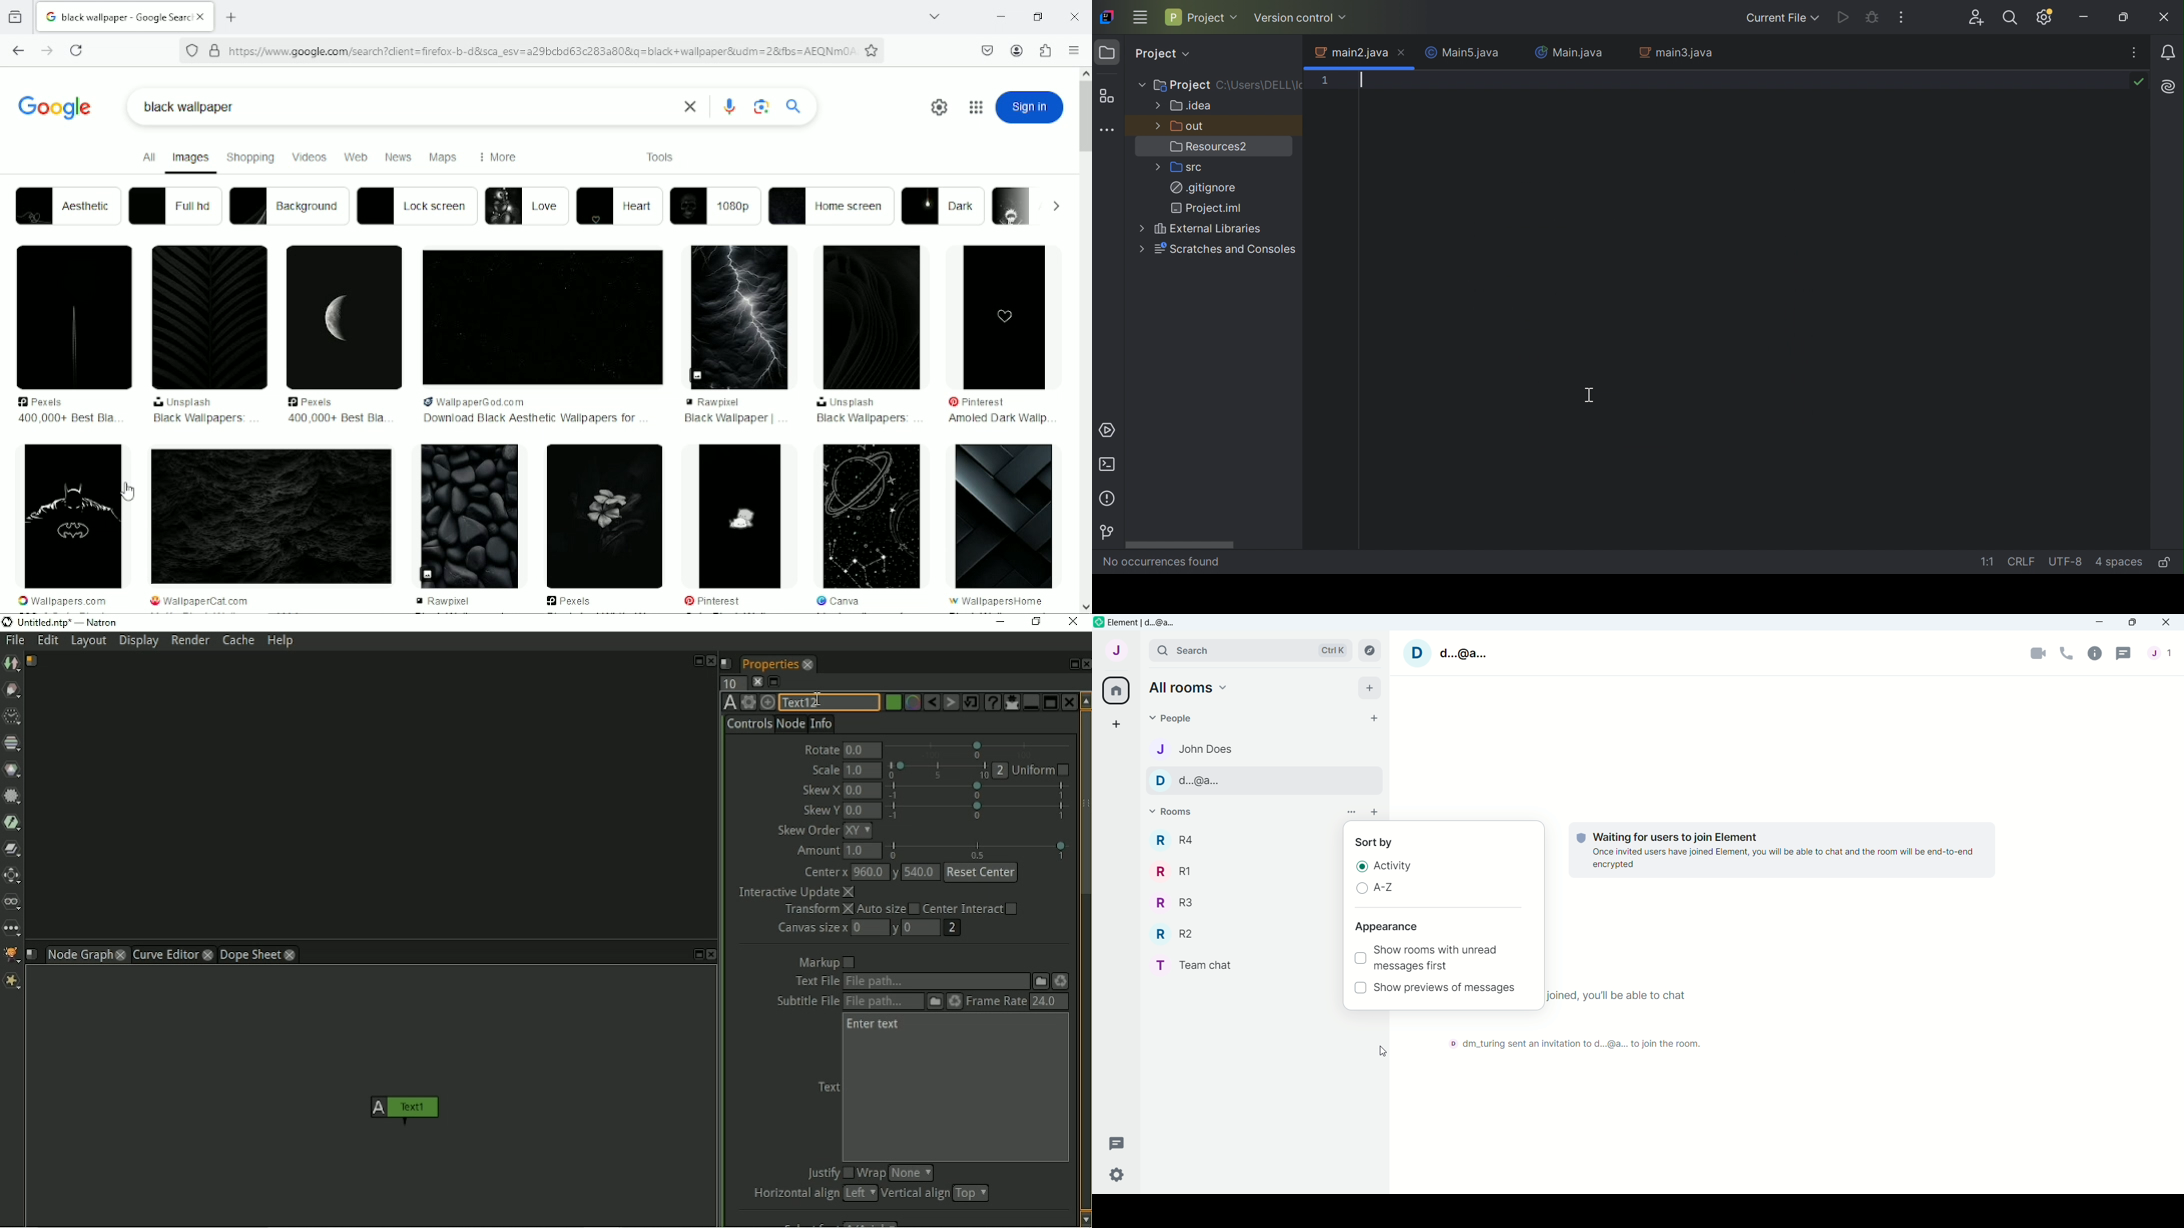 The width and height of the screenshot is (2184, 1232). What do you see at coordinates (1783, 851) in the screenshot?
I see `Text` at bounding box center [1783, 851].